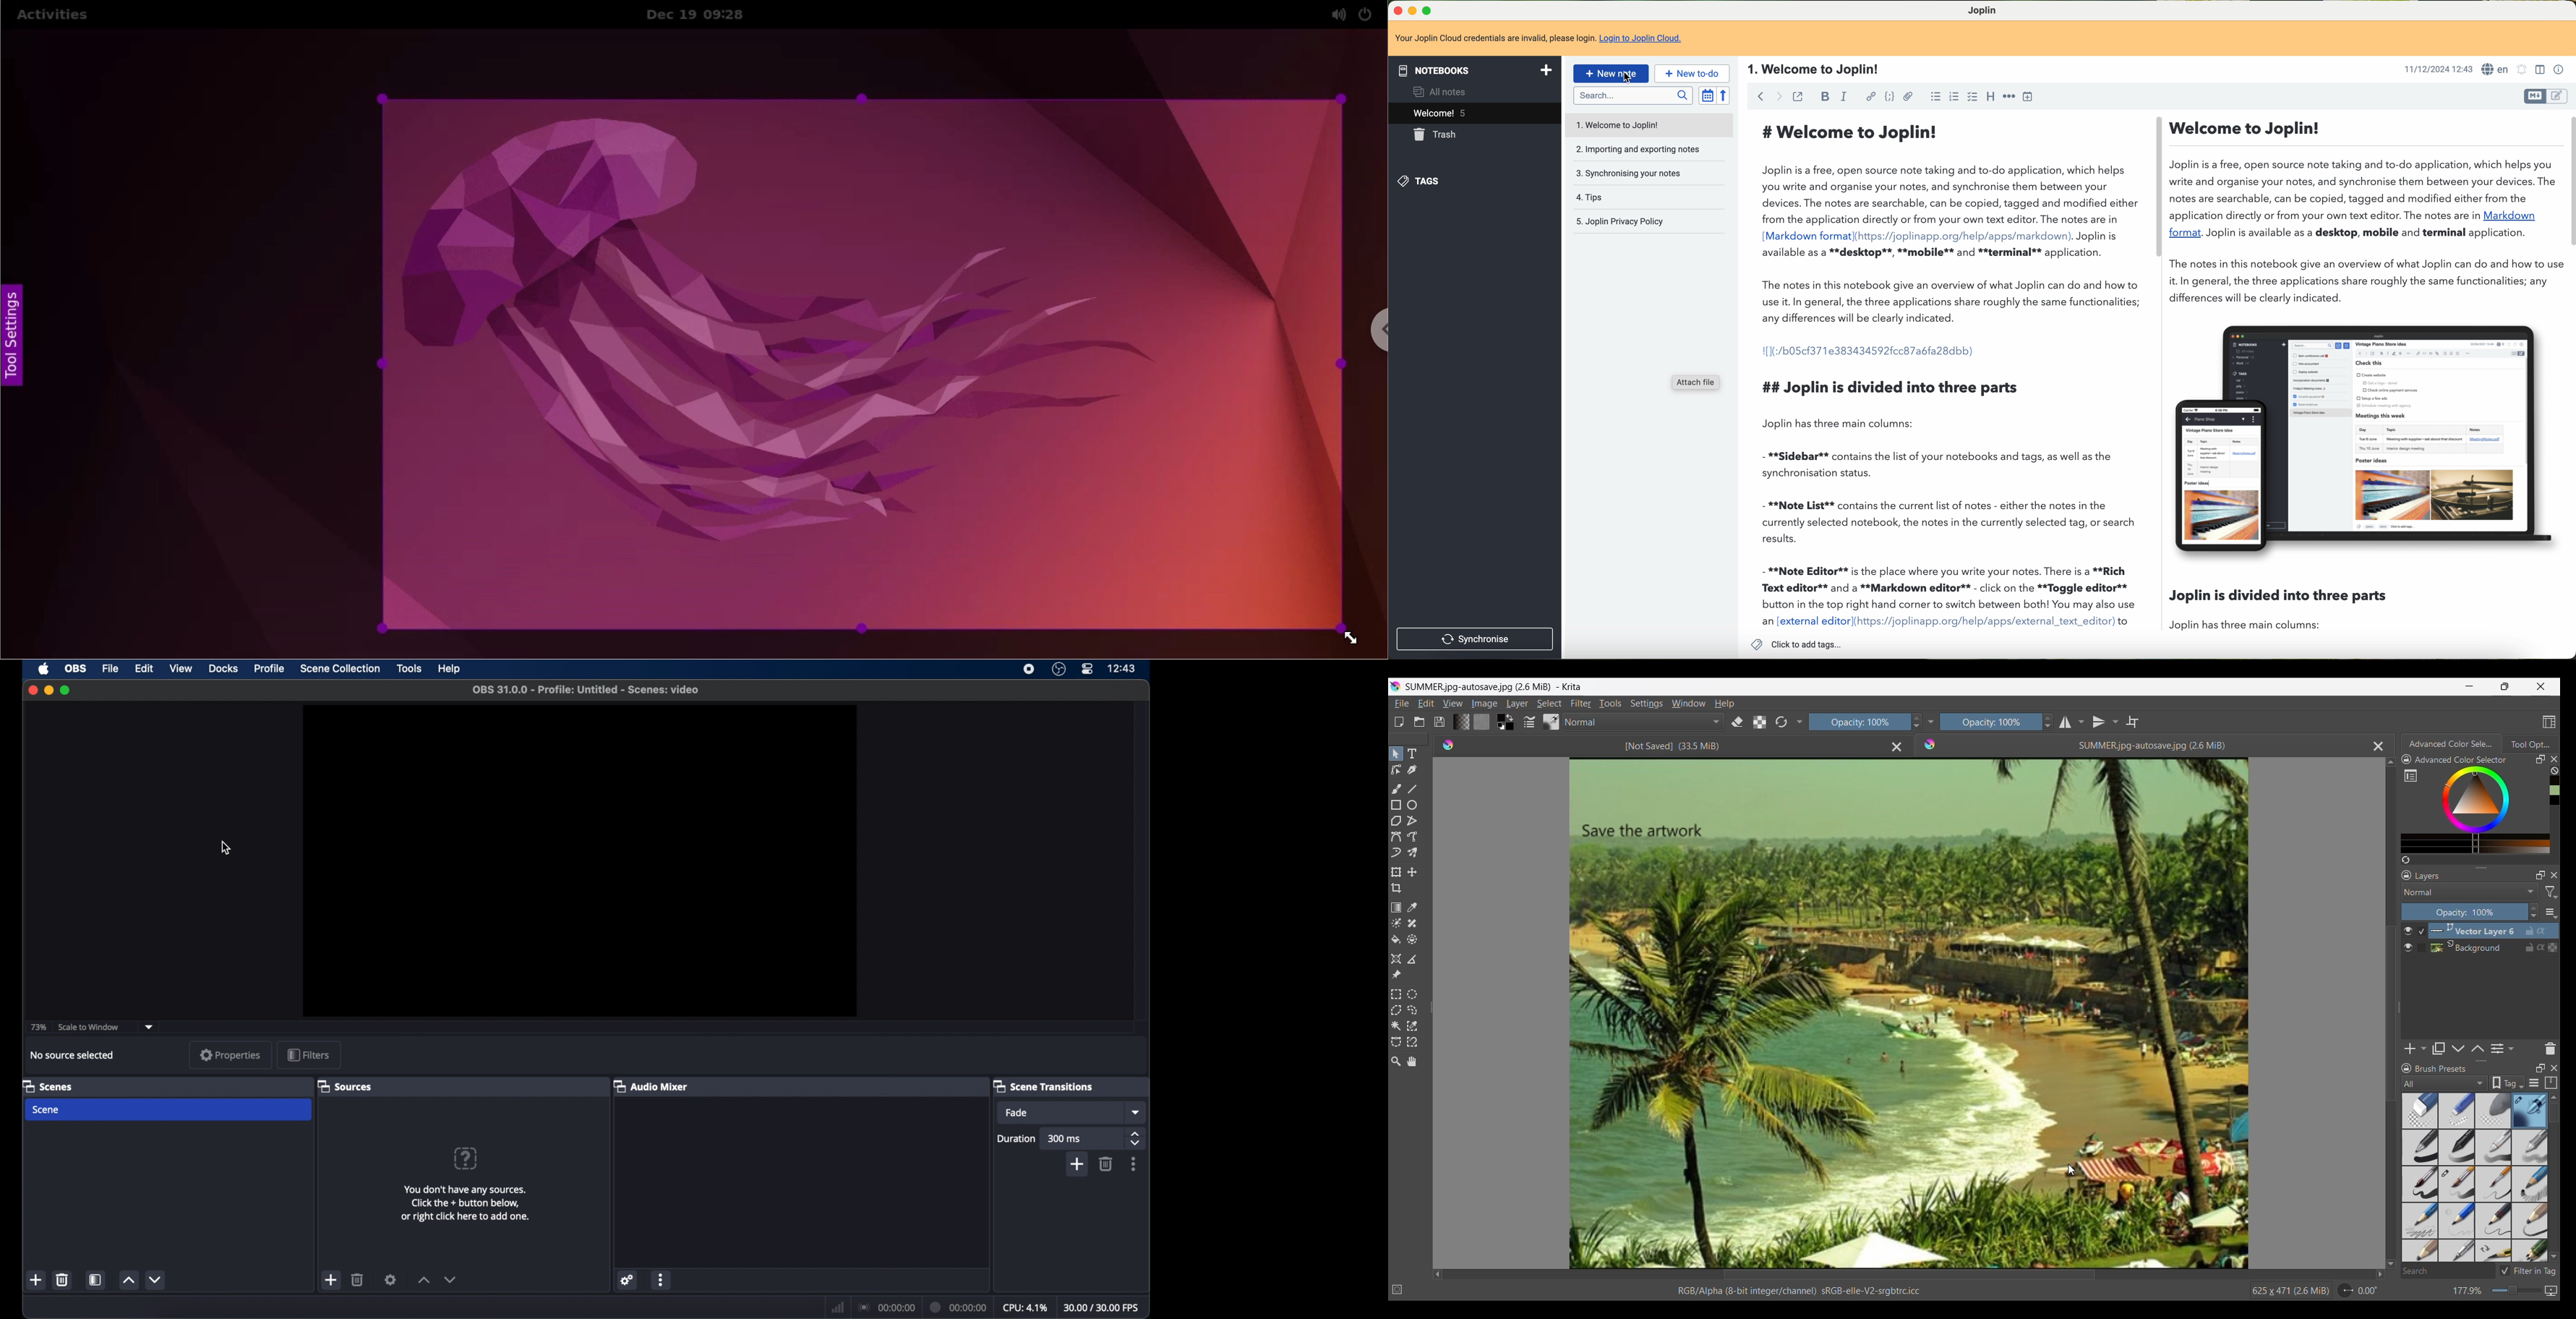  I want to click on question mark icon, so click(468, 1158).